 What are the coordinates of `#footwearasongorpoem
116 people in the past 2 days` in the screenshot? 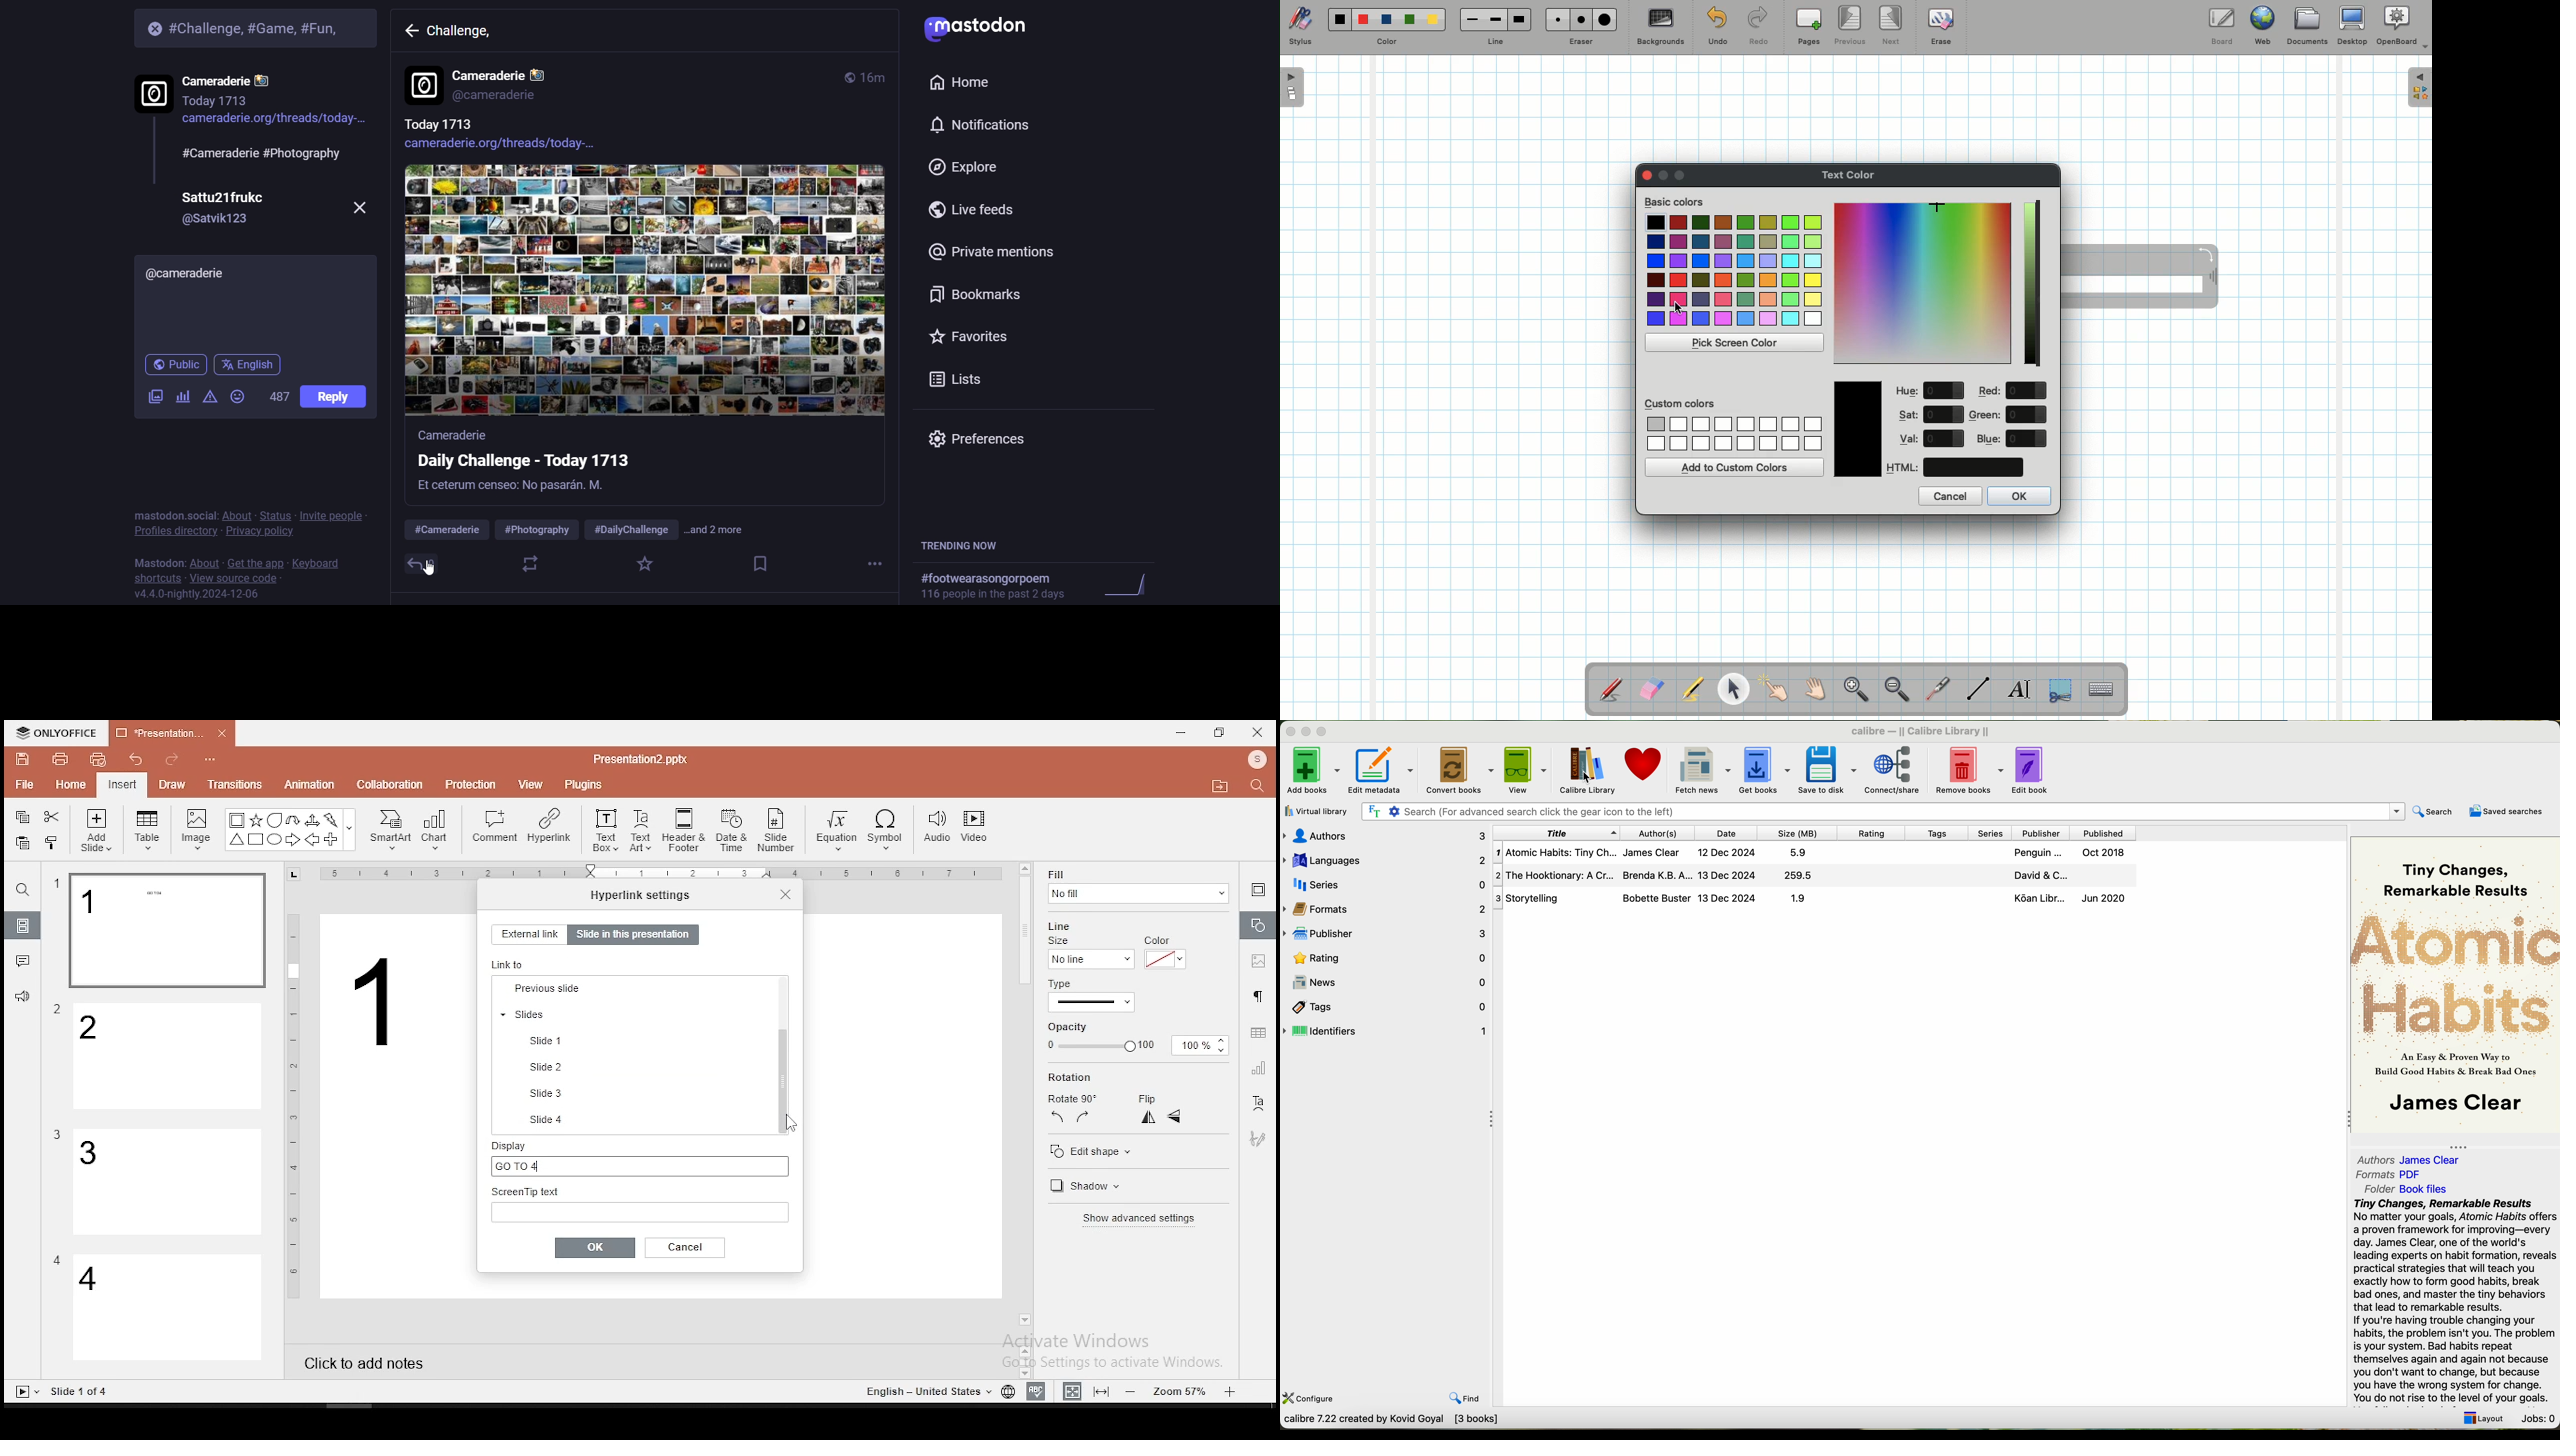 It's located at (1044, 586).